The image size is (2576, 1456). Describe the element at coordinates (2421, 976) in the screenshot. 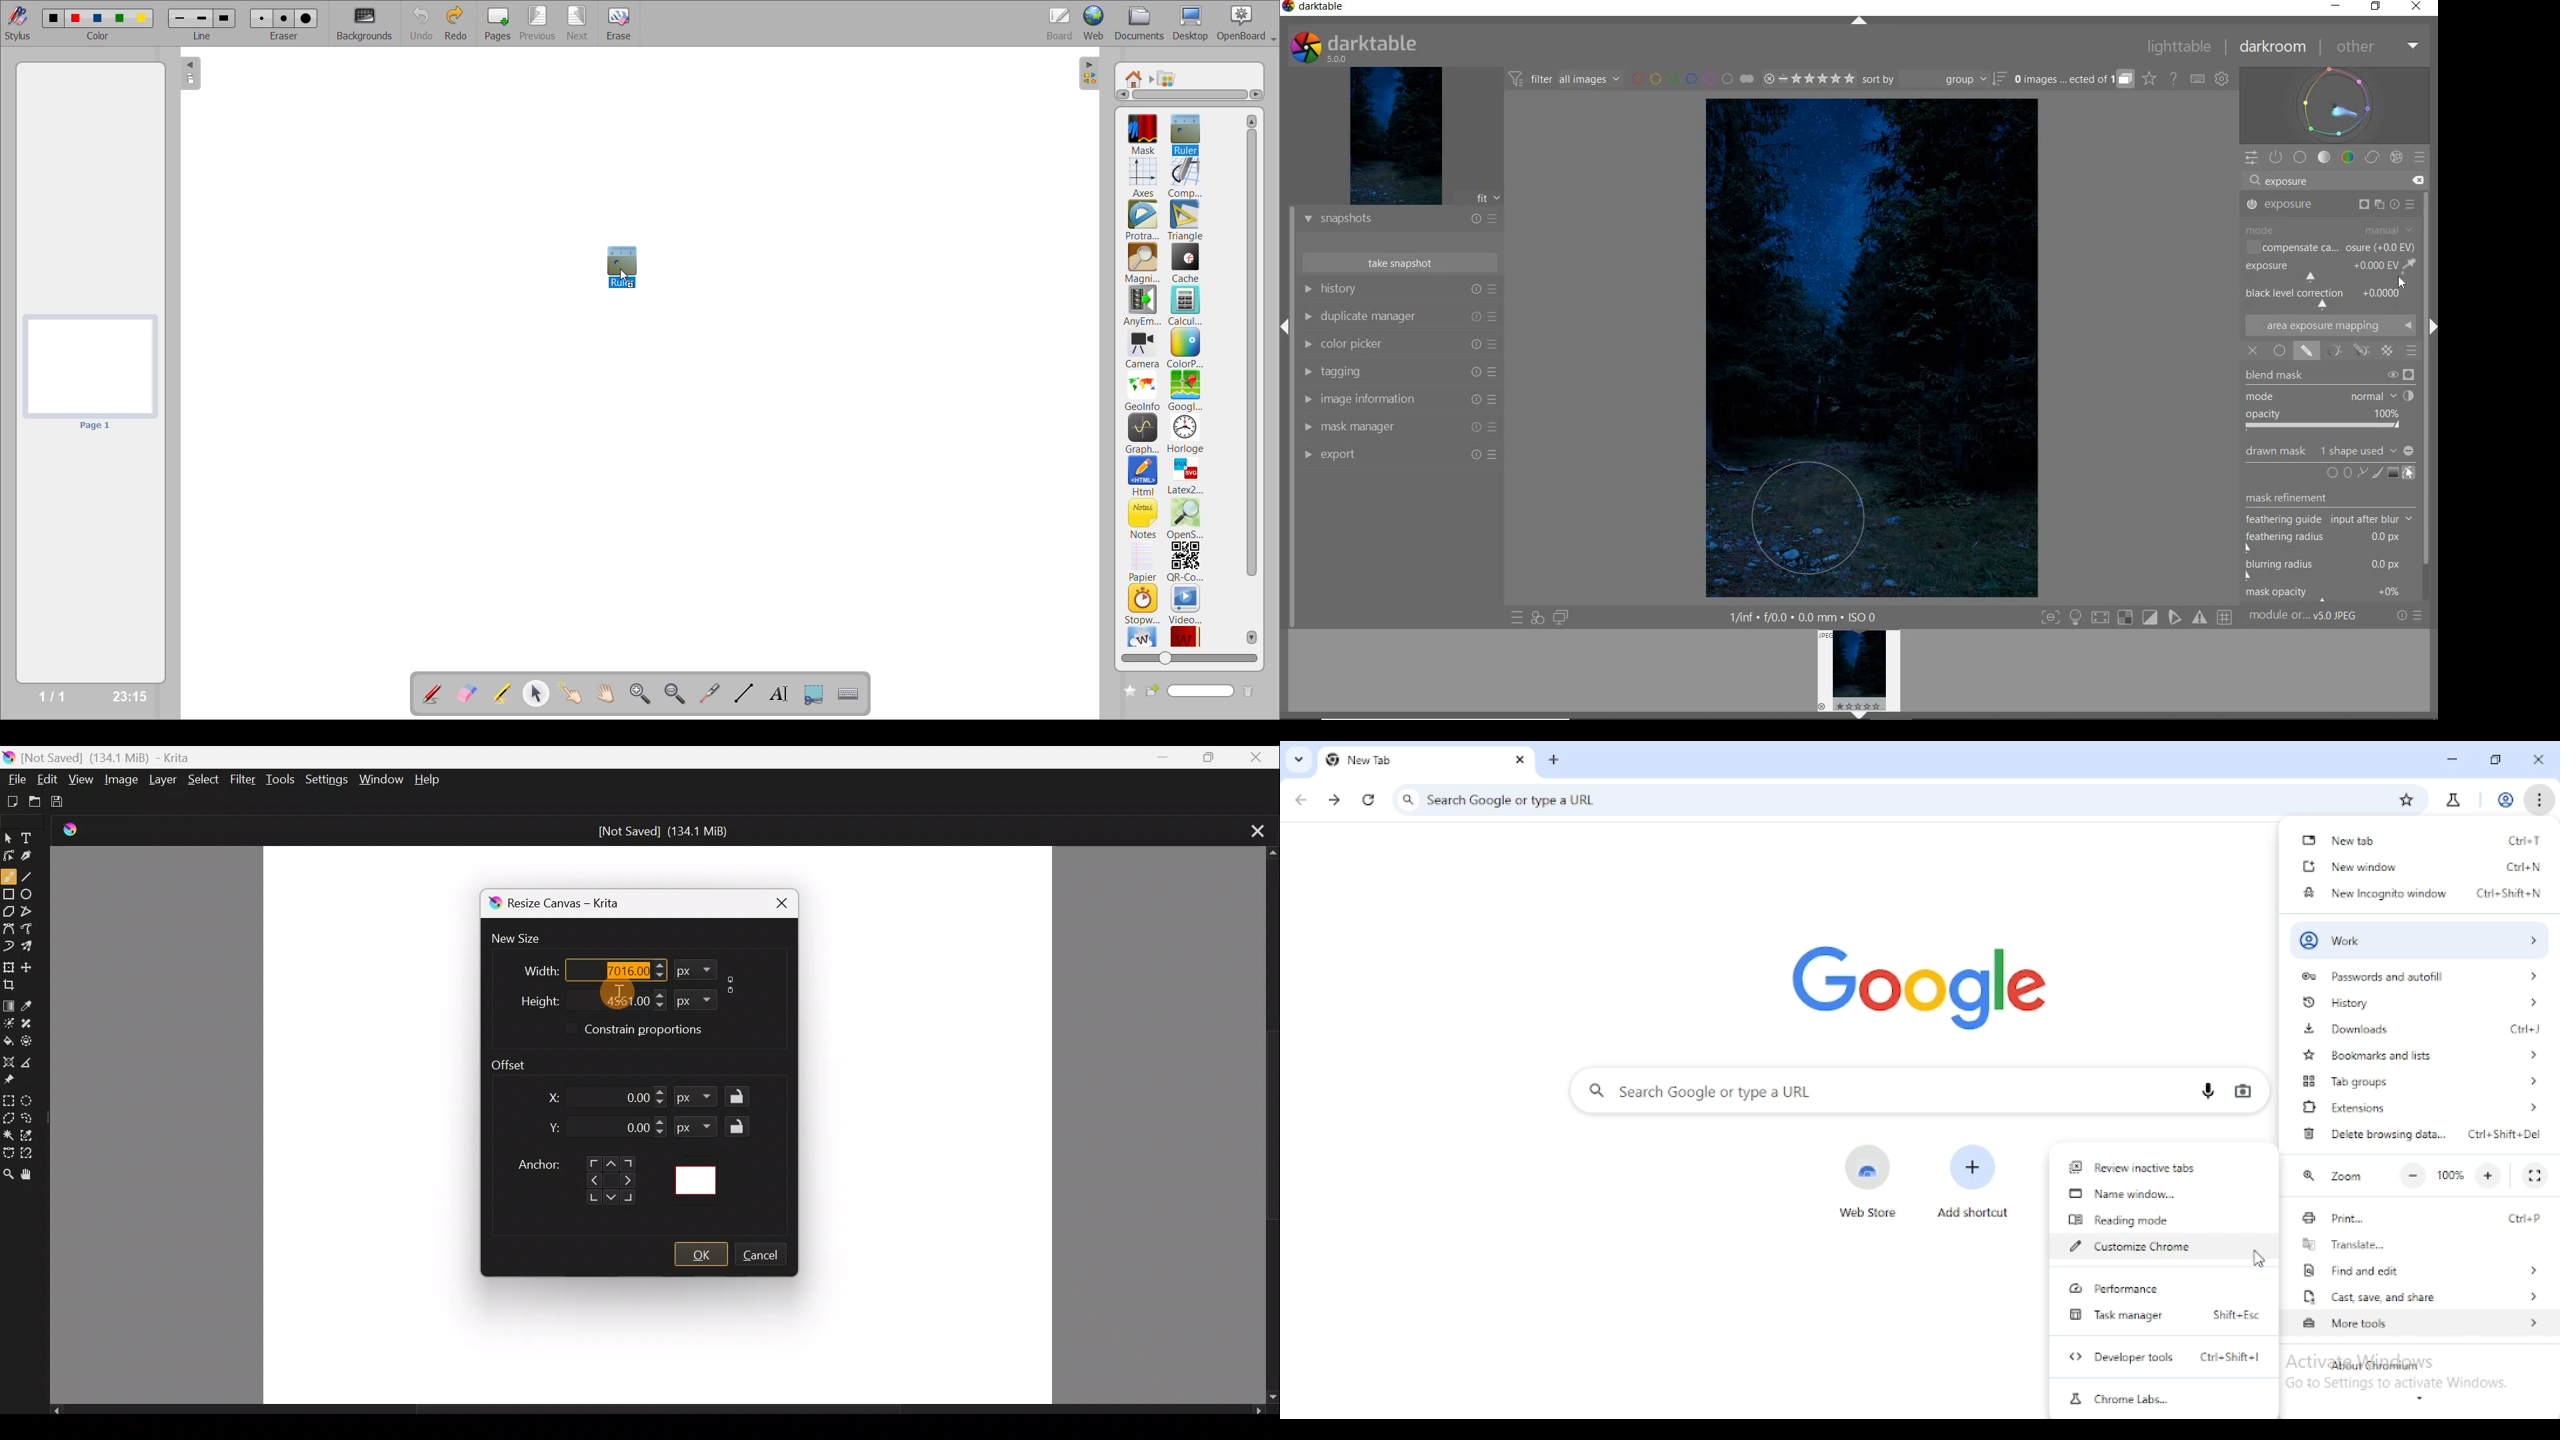

I see `passwords and autofll` at that location.